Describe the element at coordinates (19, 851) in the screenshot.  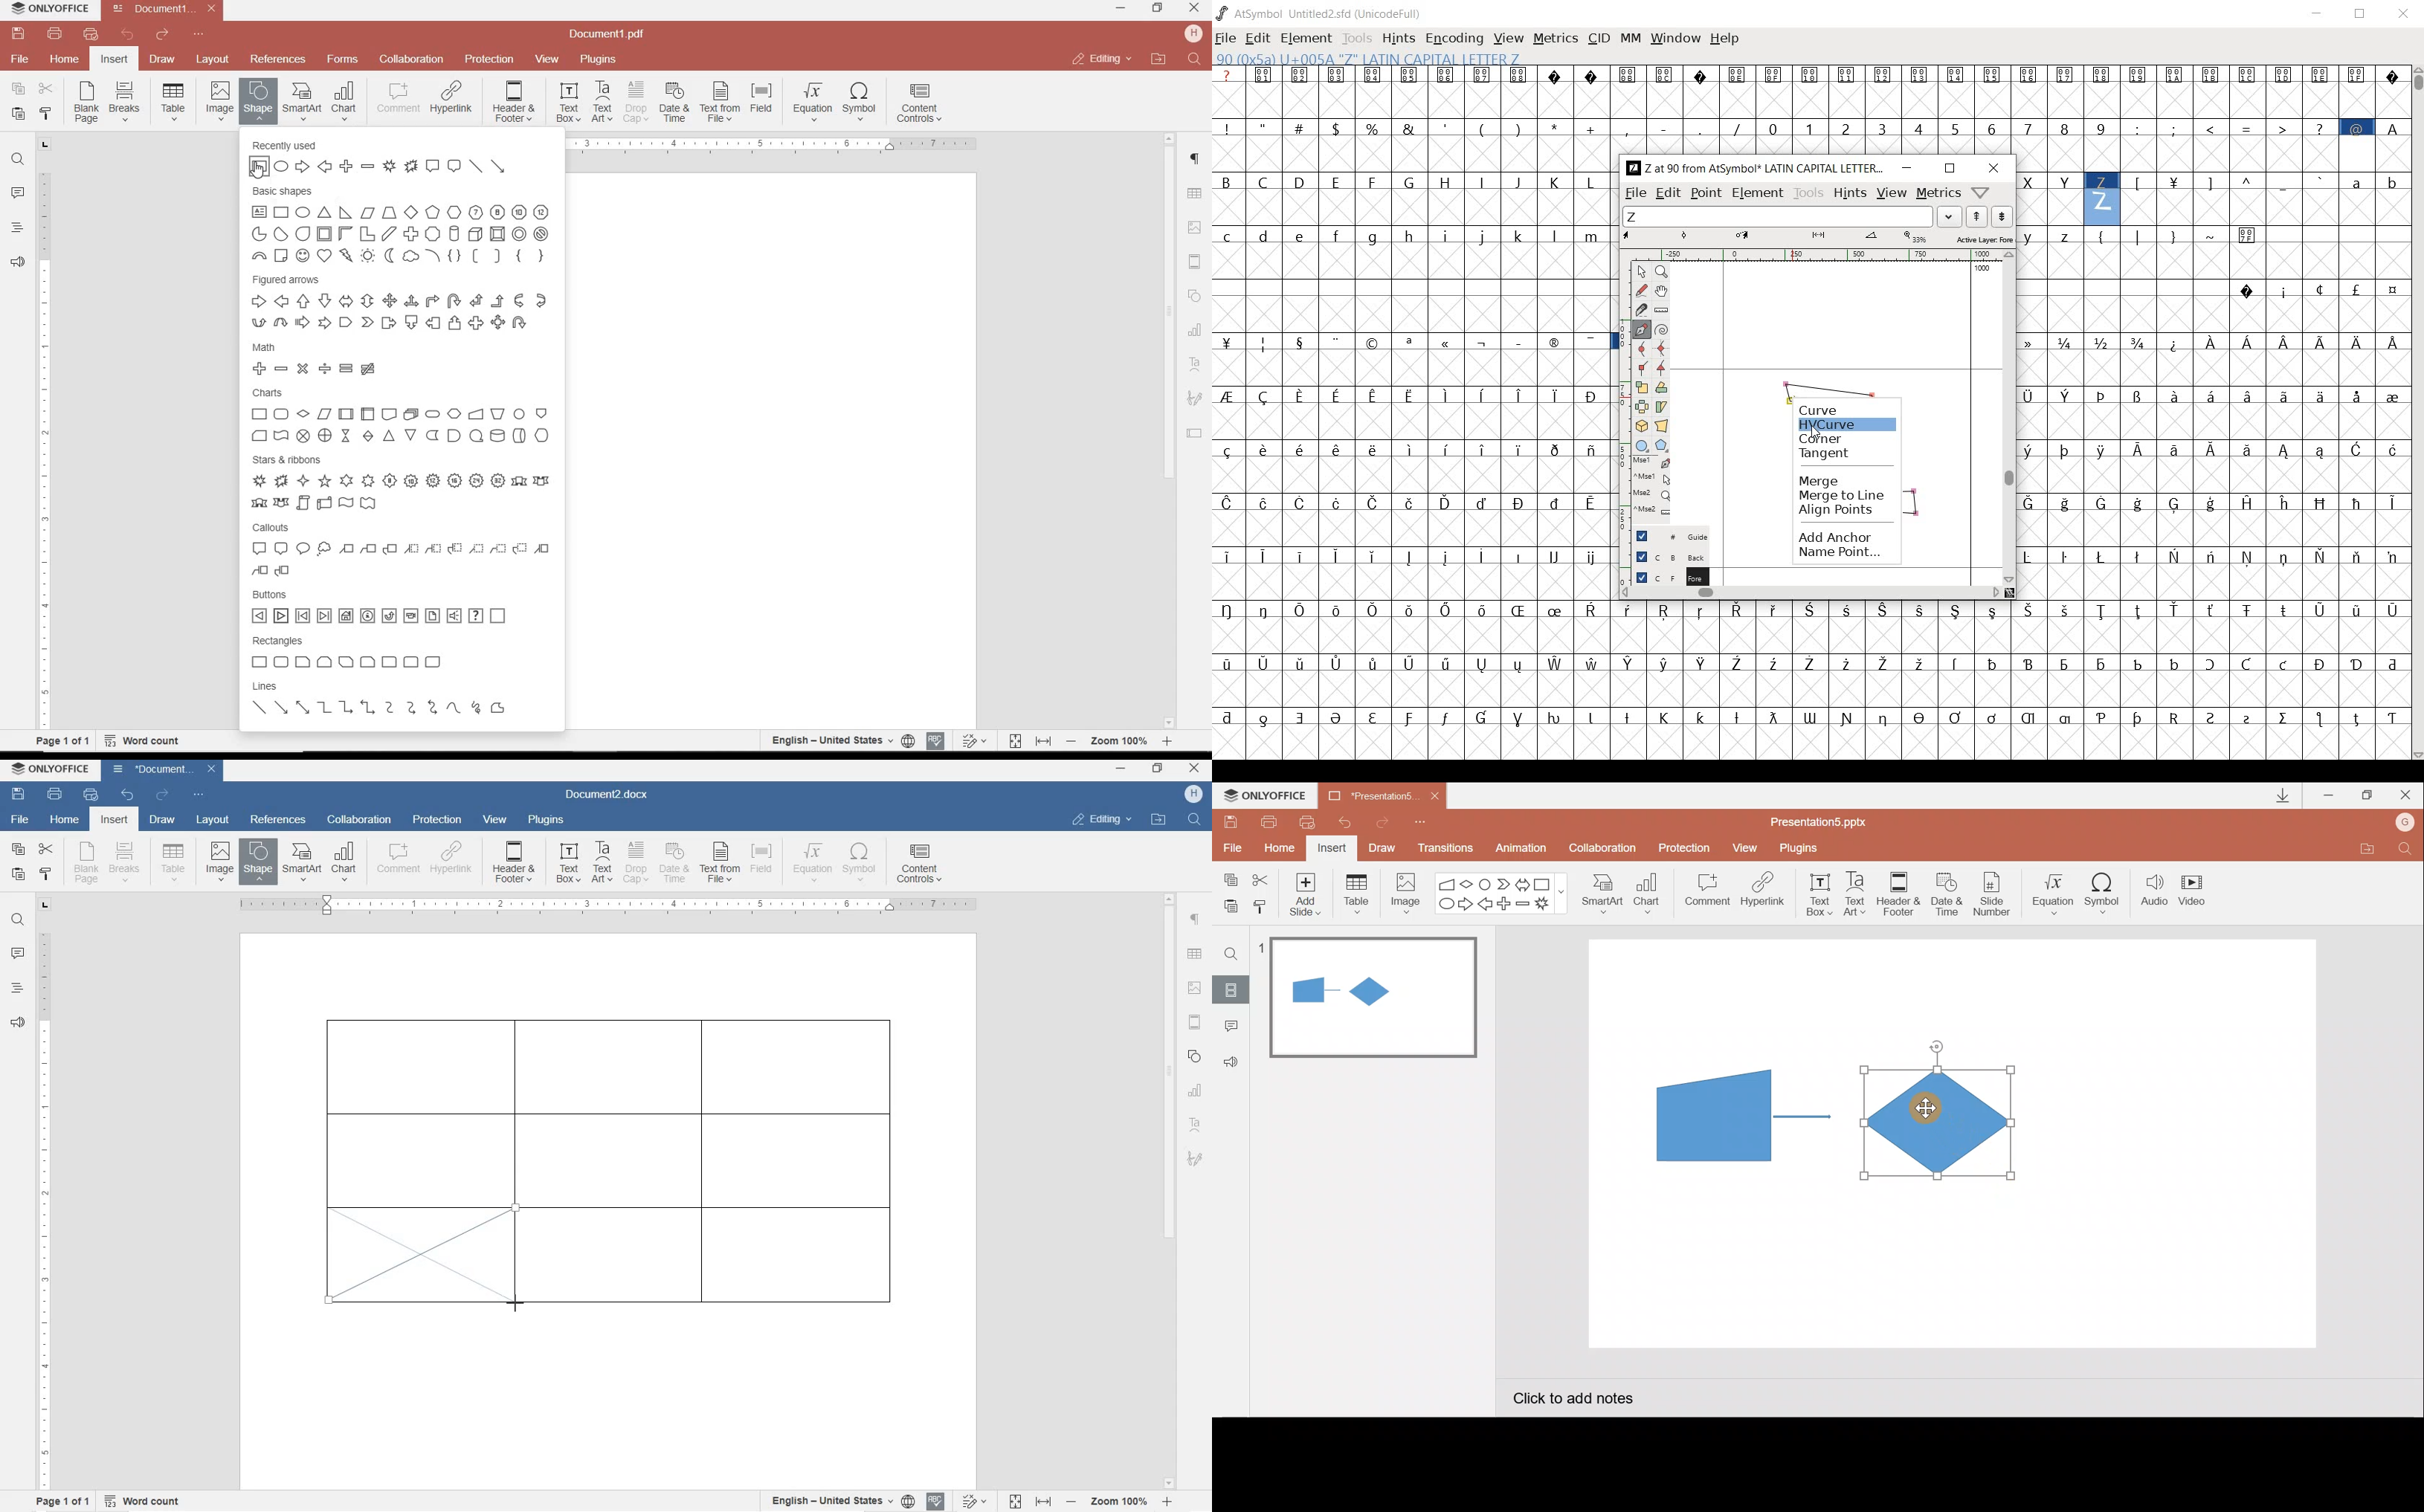
I see `copy` at that location.